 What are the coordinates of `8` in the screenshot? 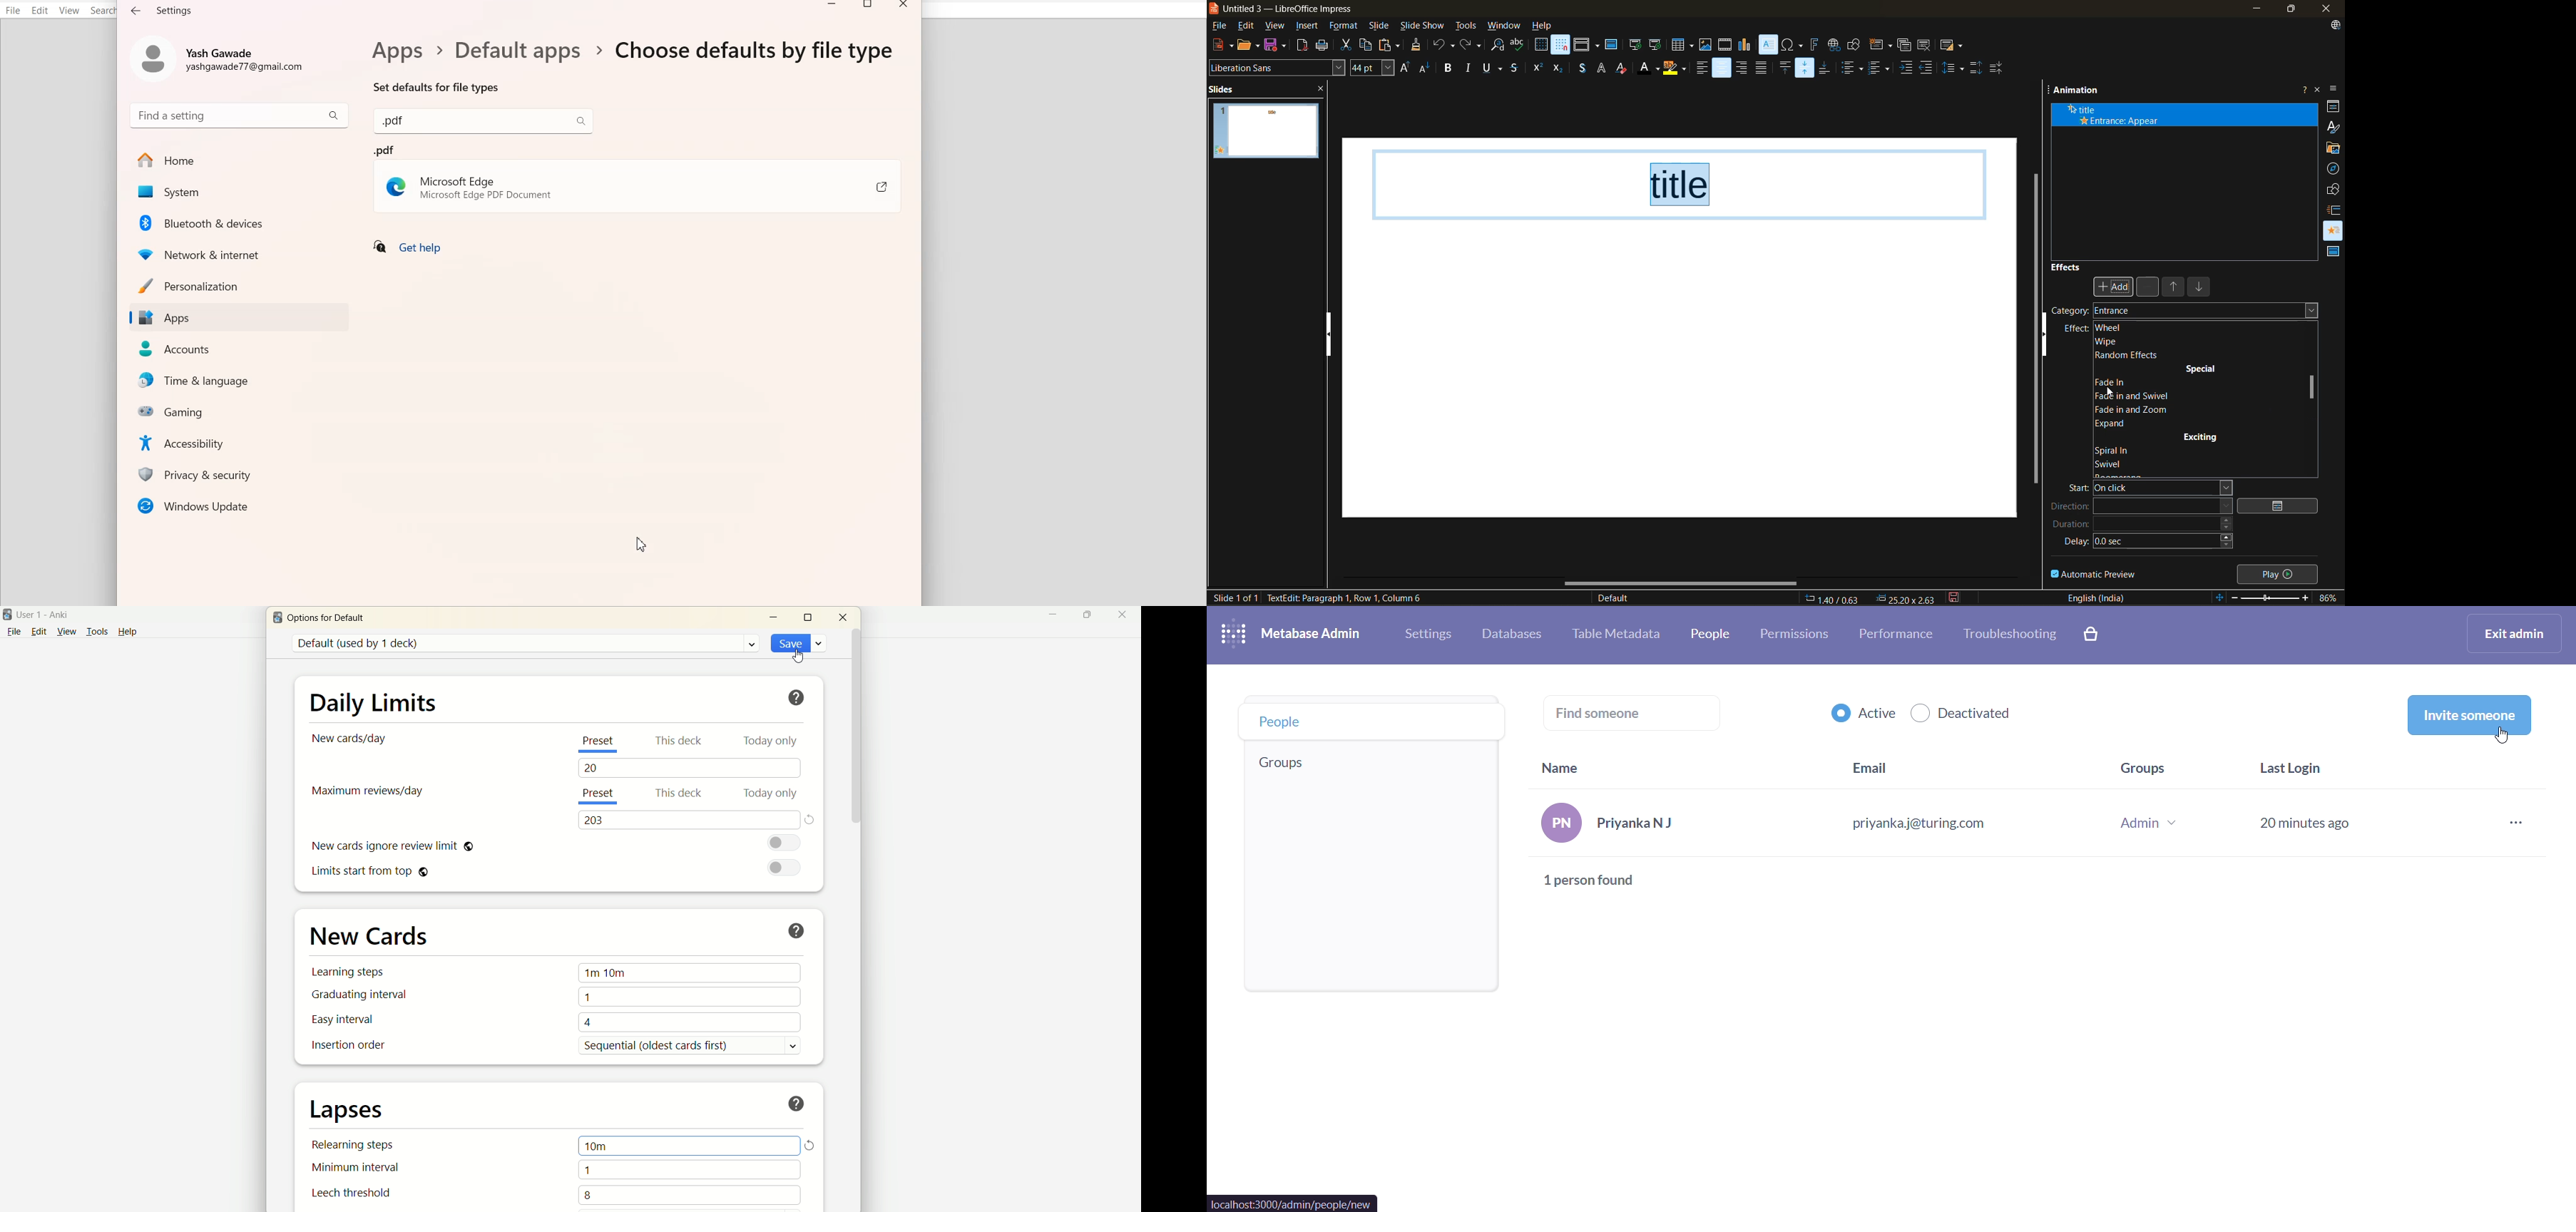 It's located at (691, 1195).